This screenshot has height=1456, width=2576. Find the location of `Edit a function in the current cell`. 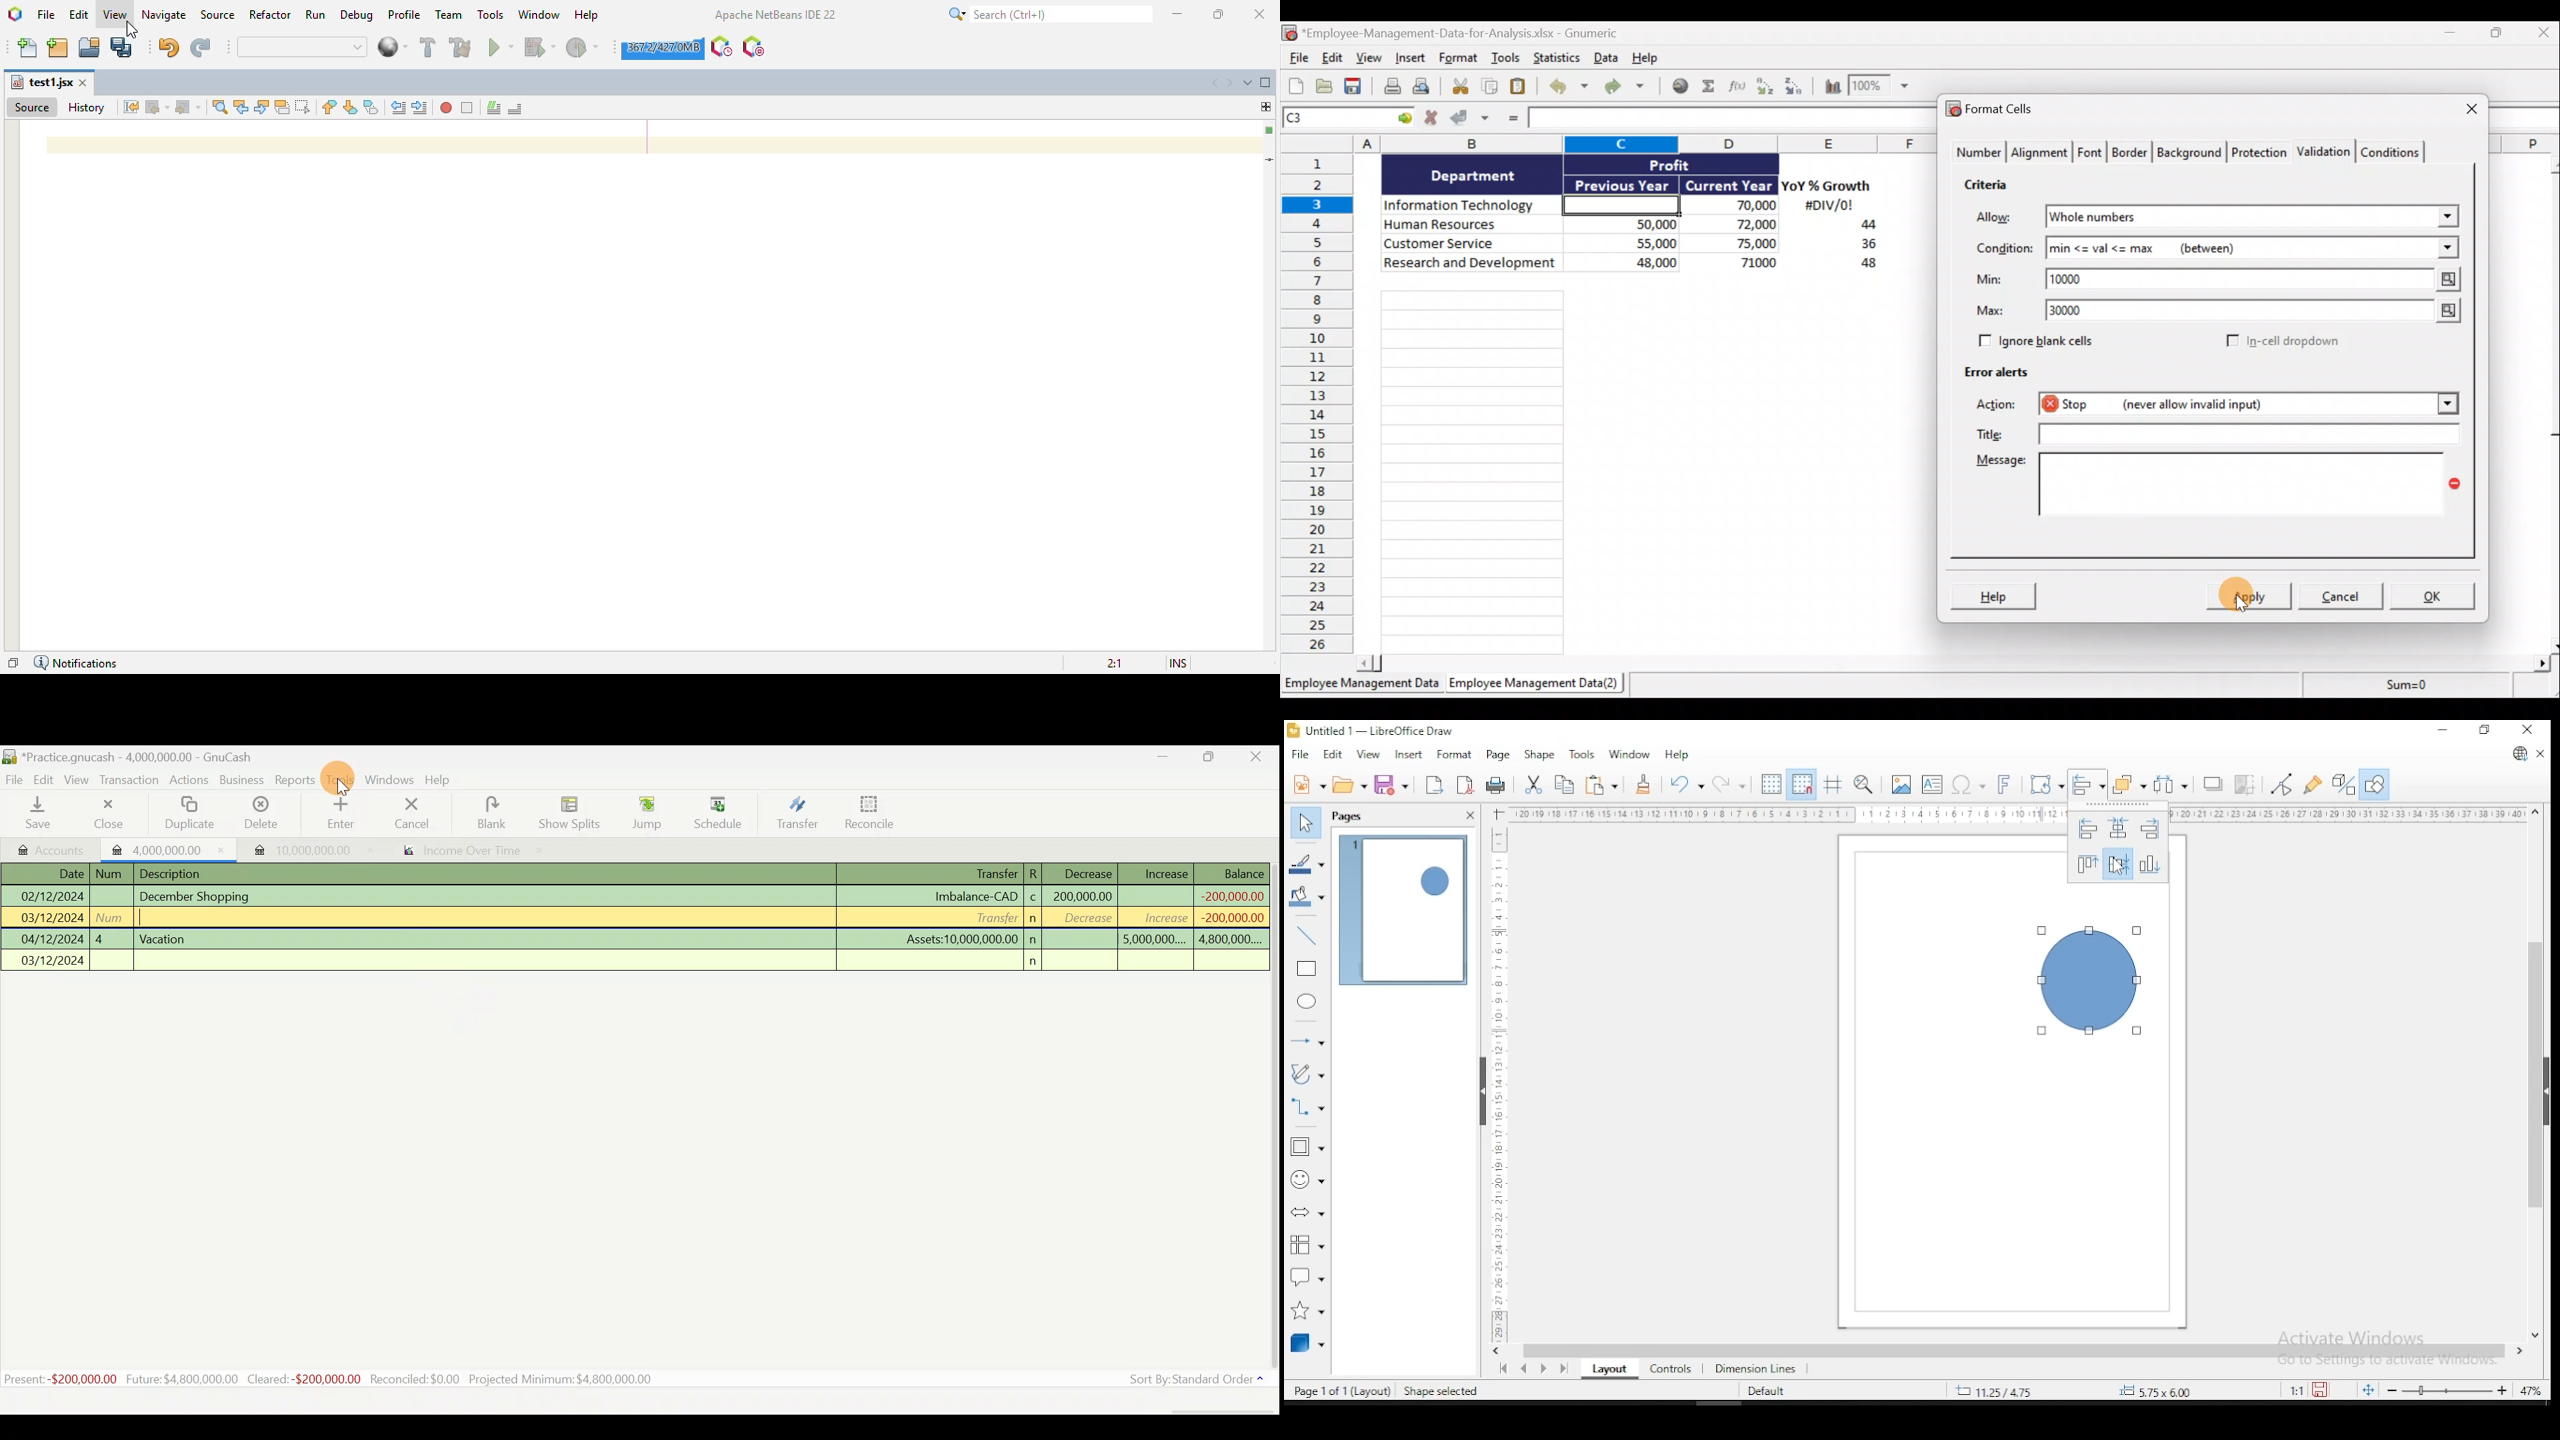

Edit a function in the current cell is located at coordinates (1738, 85).